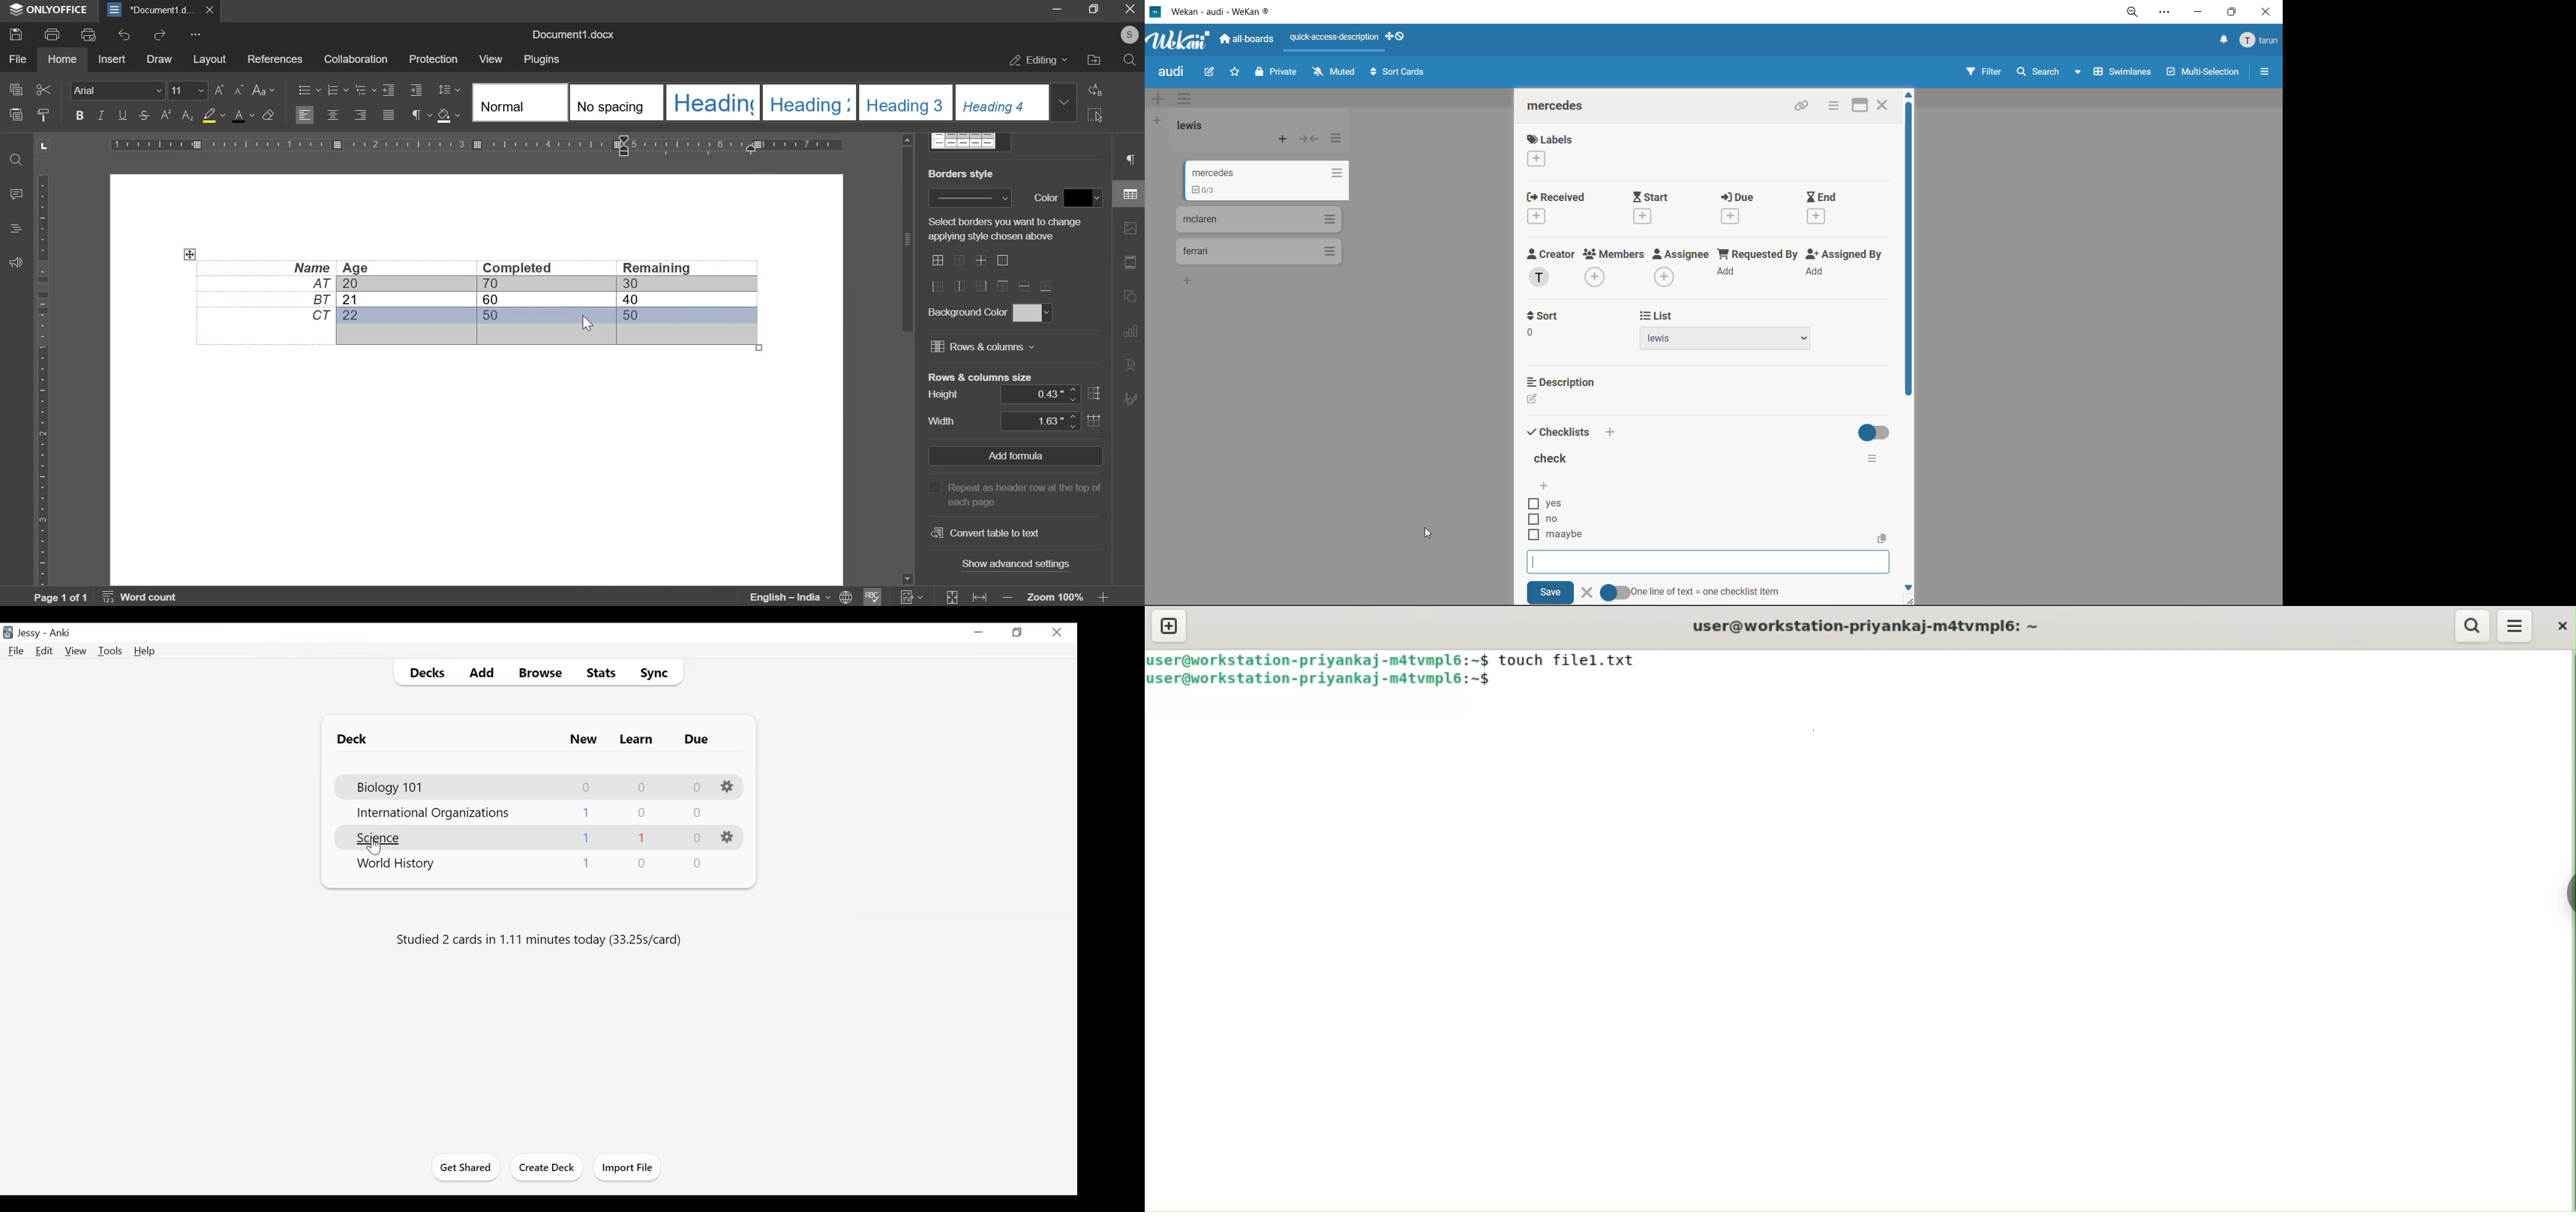  I want to click on vertical scroll bar, so click(1909, 262).